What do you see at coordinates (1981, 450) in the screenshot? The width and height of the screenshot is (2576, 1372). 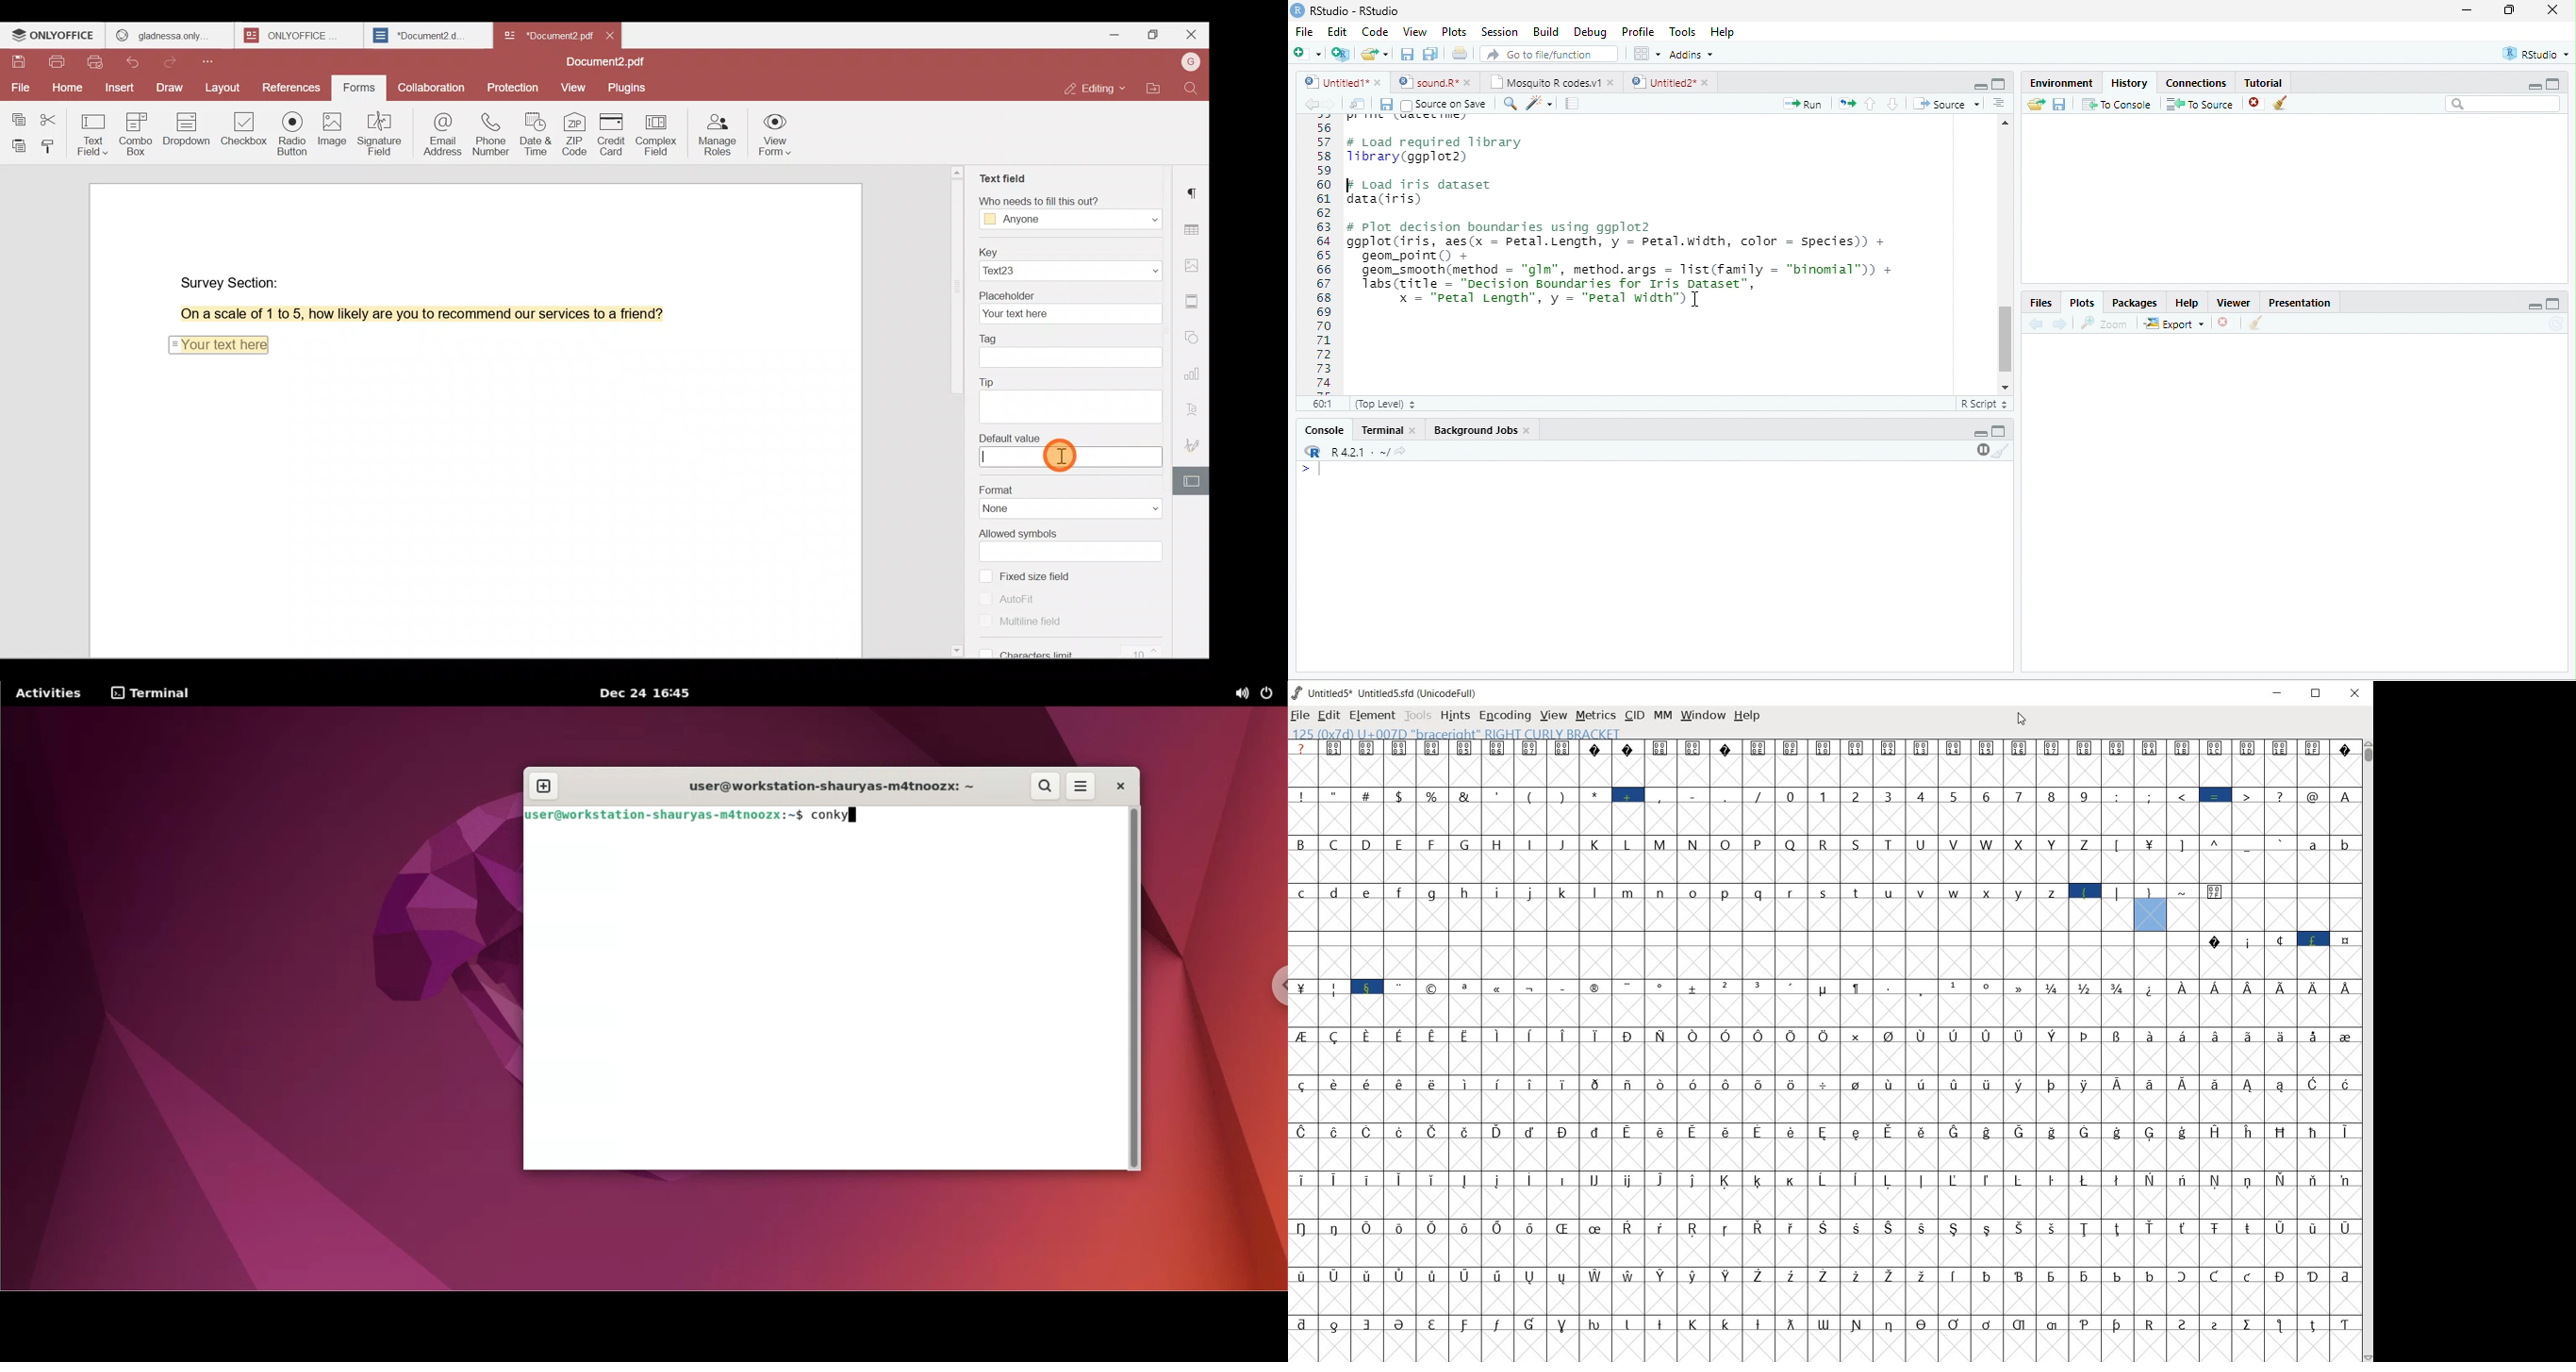 I see `pause` at bounding box center [1981, 450].